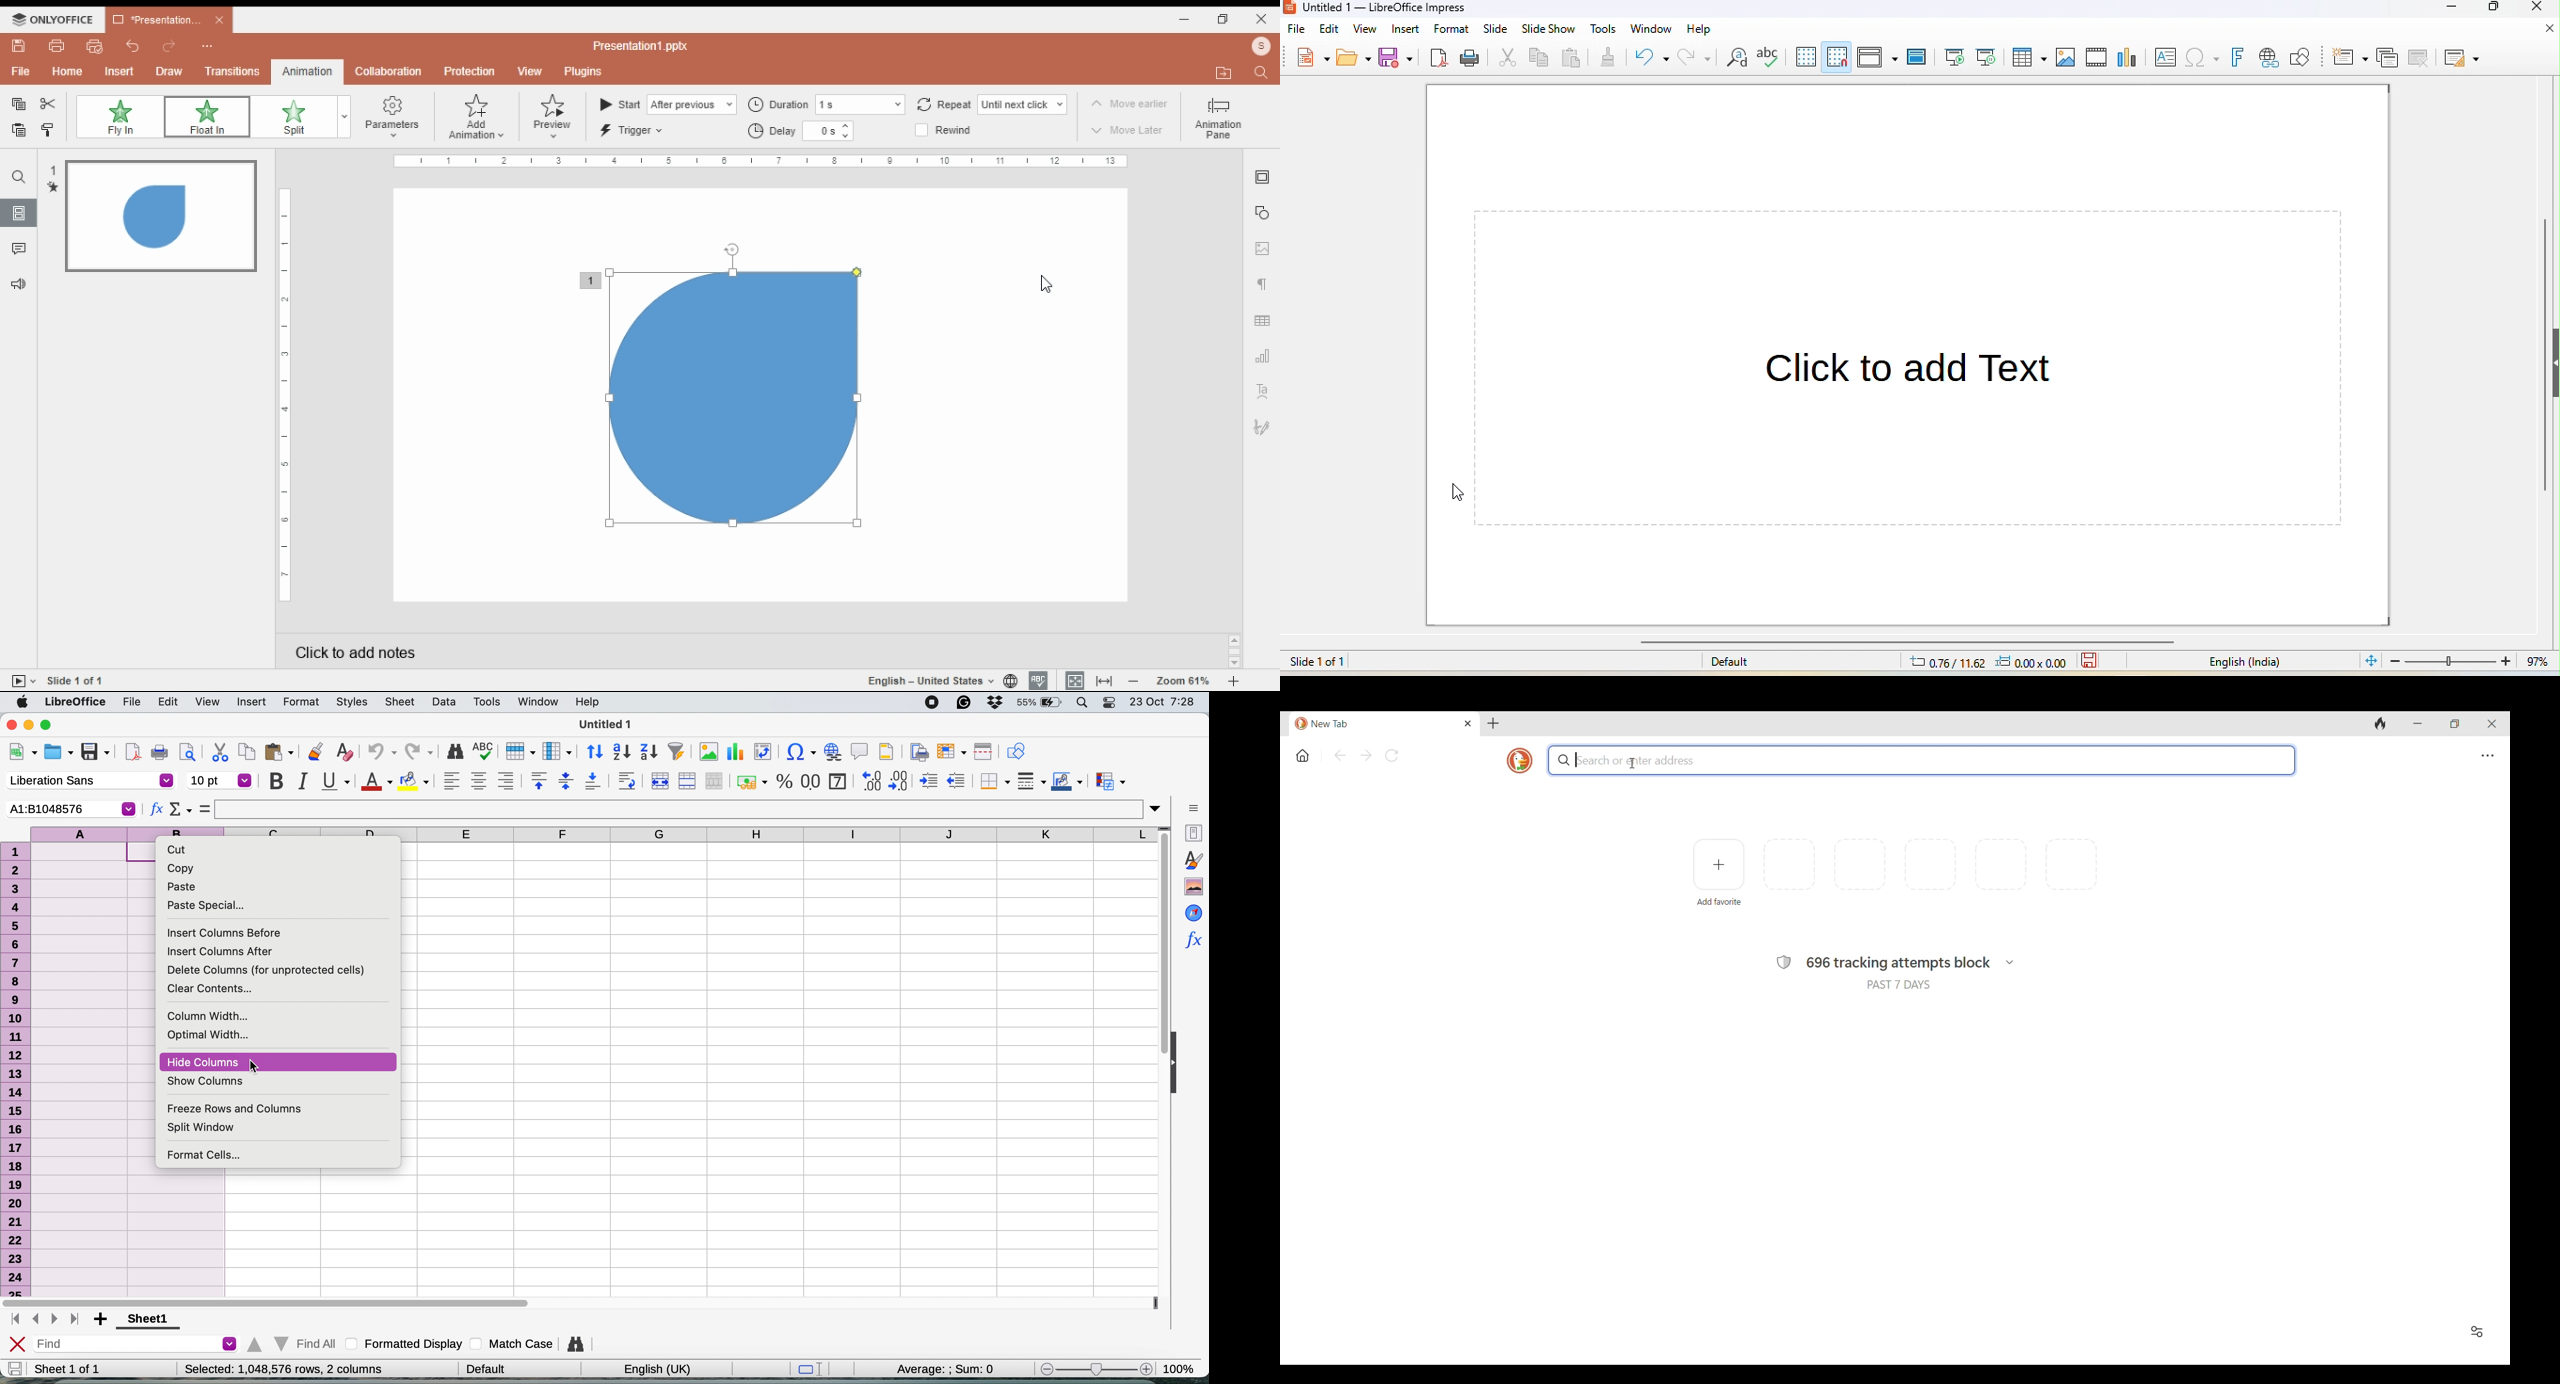 The image size is (2576, 1400). What do you see at coordinates (1455, 492) in the screenshot?
I see `cursor ` at bounding box center [1455, 492].